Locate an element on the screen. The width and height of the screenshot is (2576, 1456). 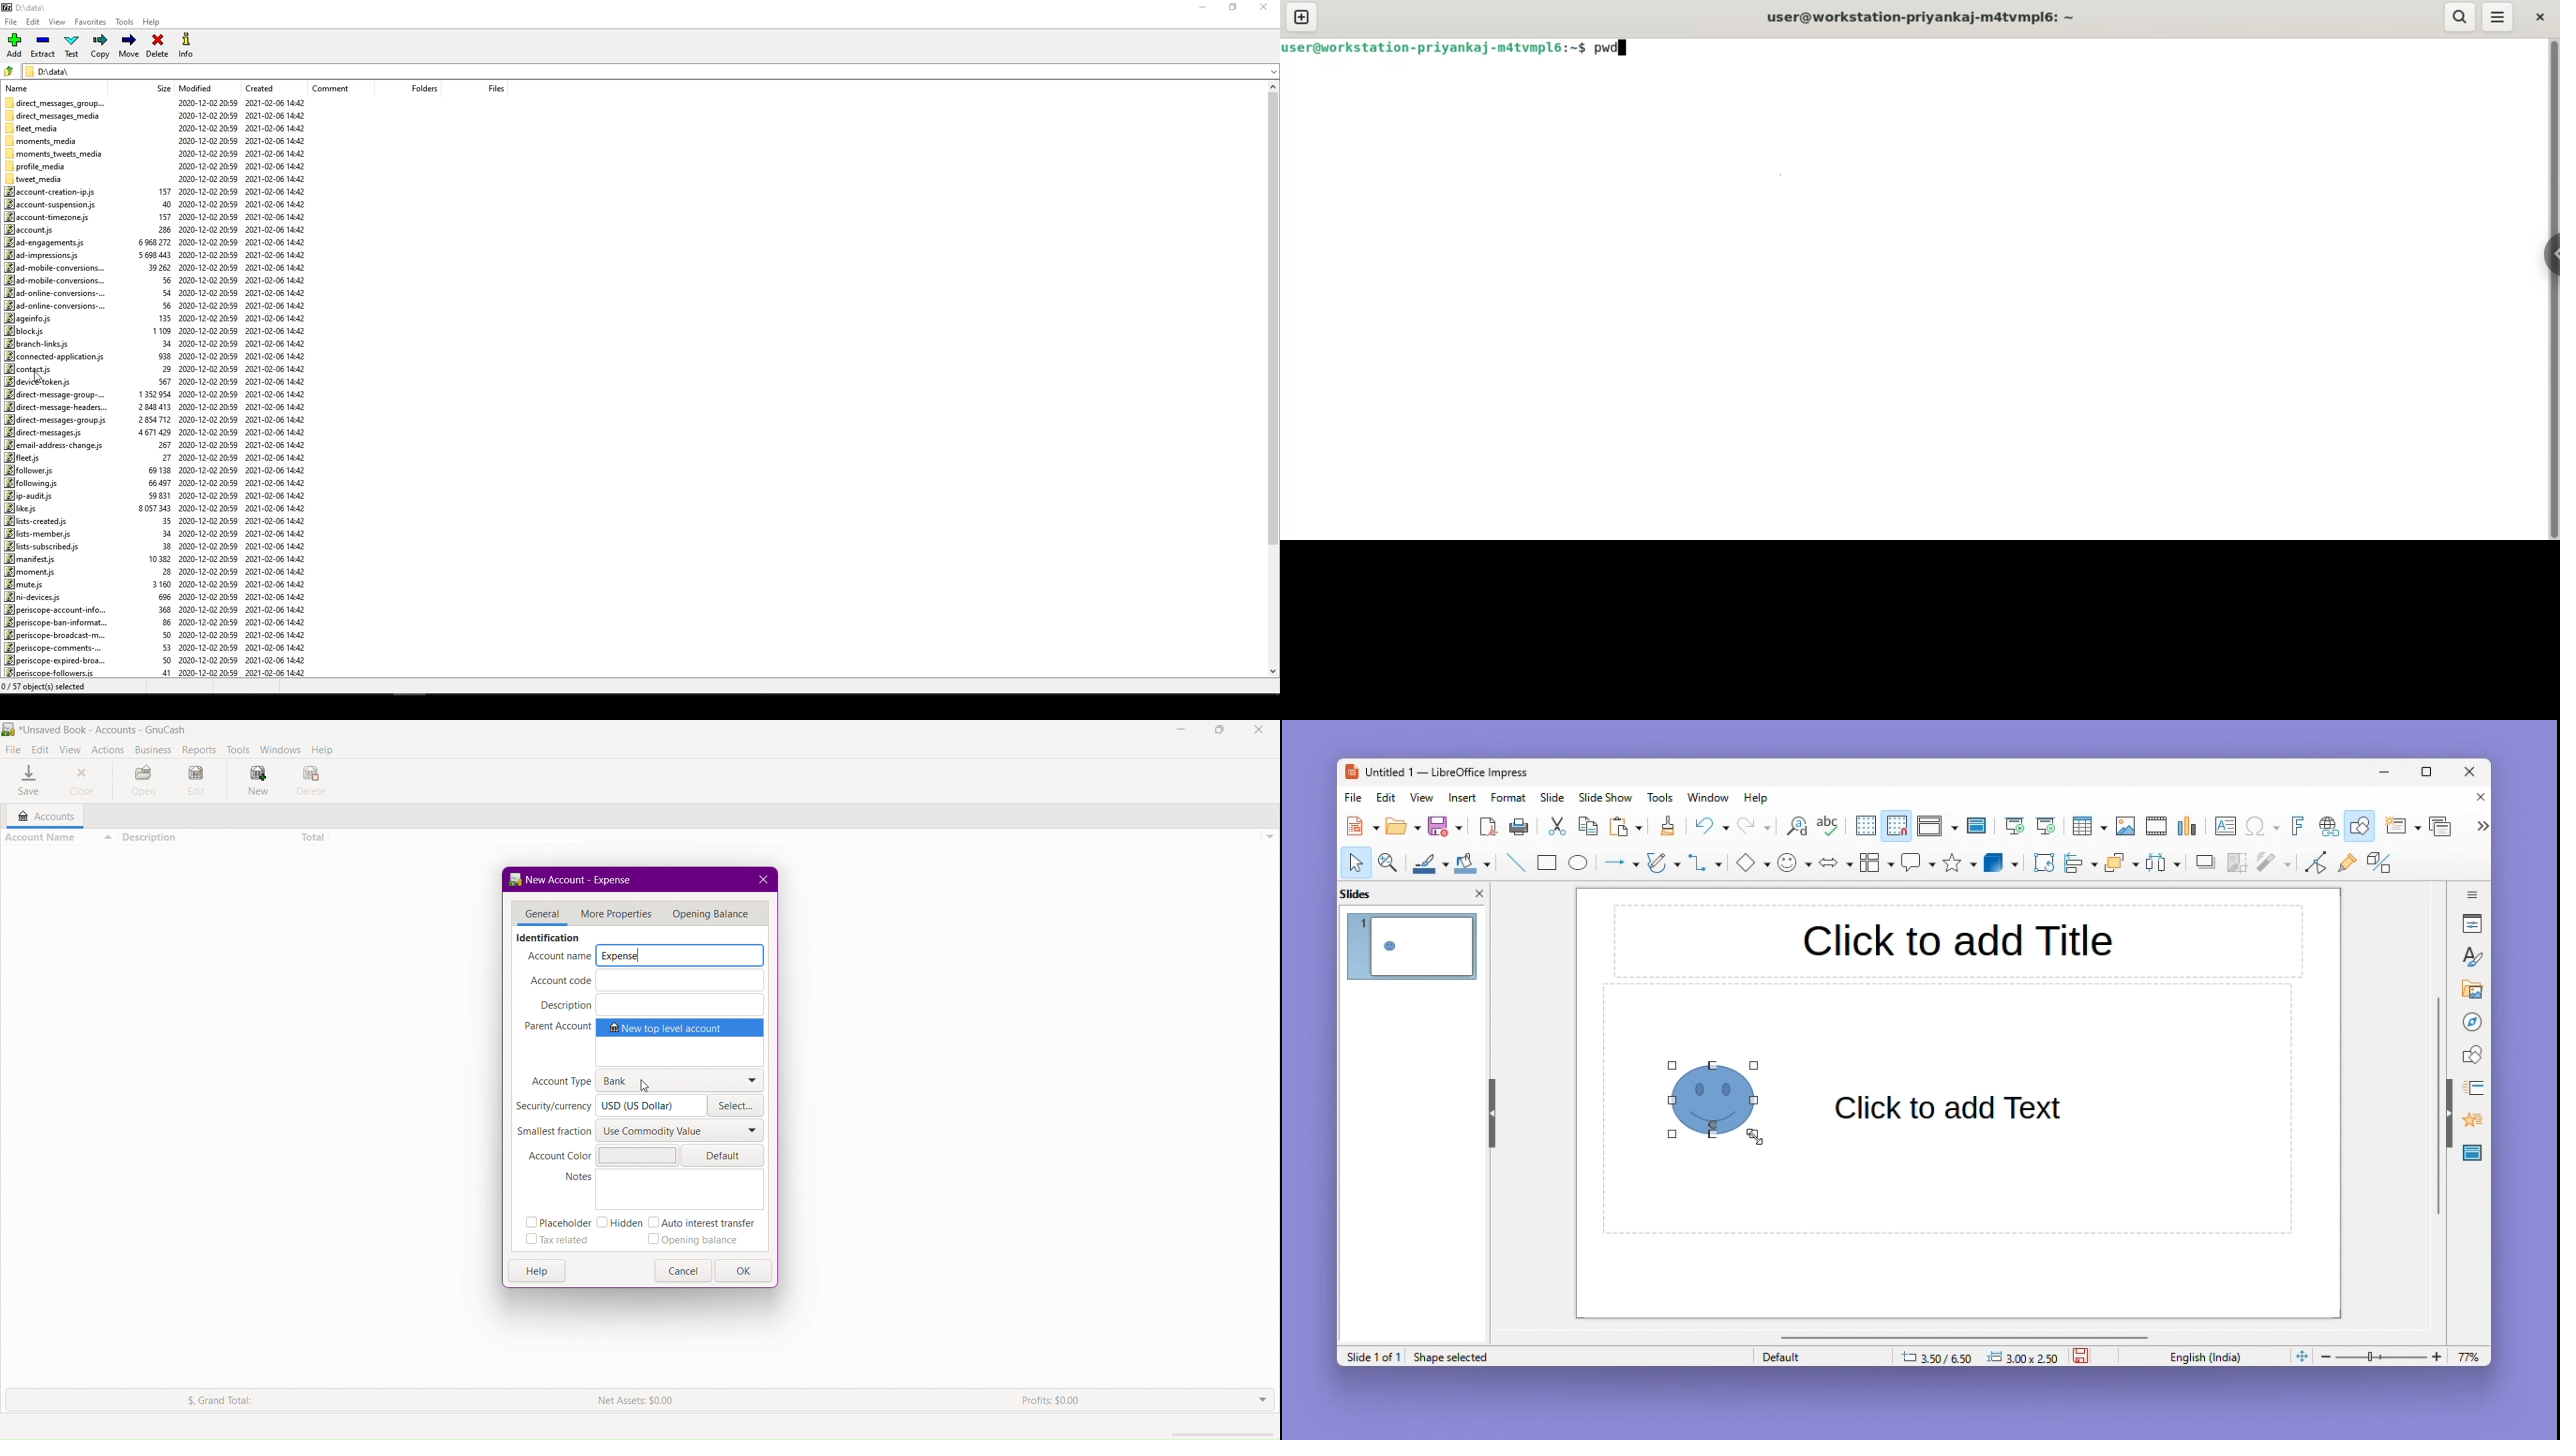
Help is located at coordinates (325, 748).